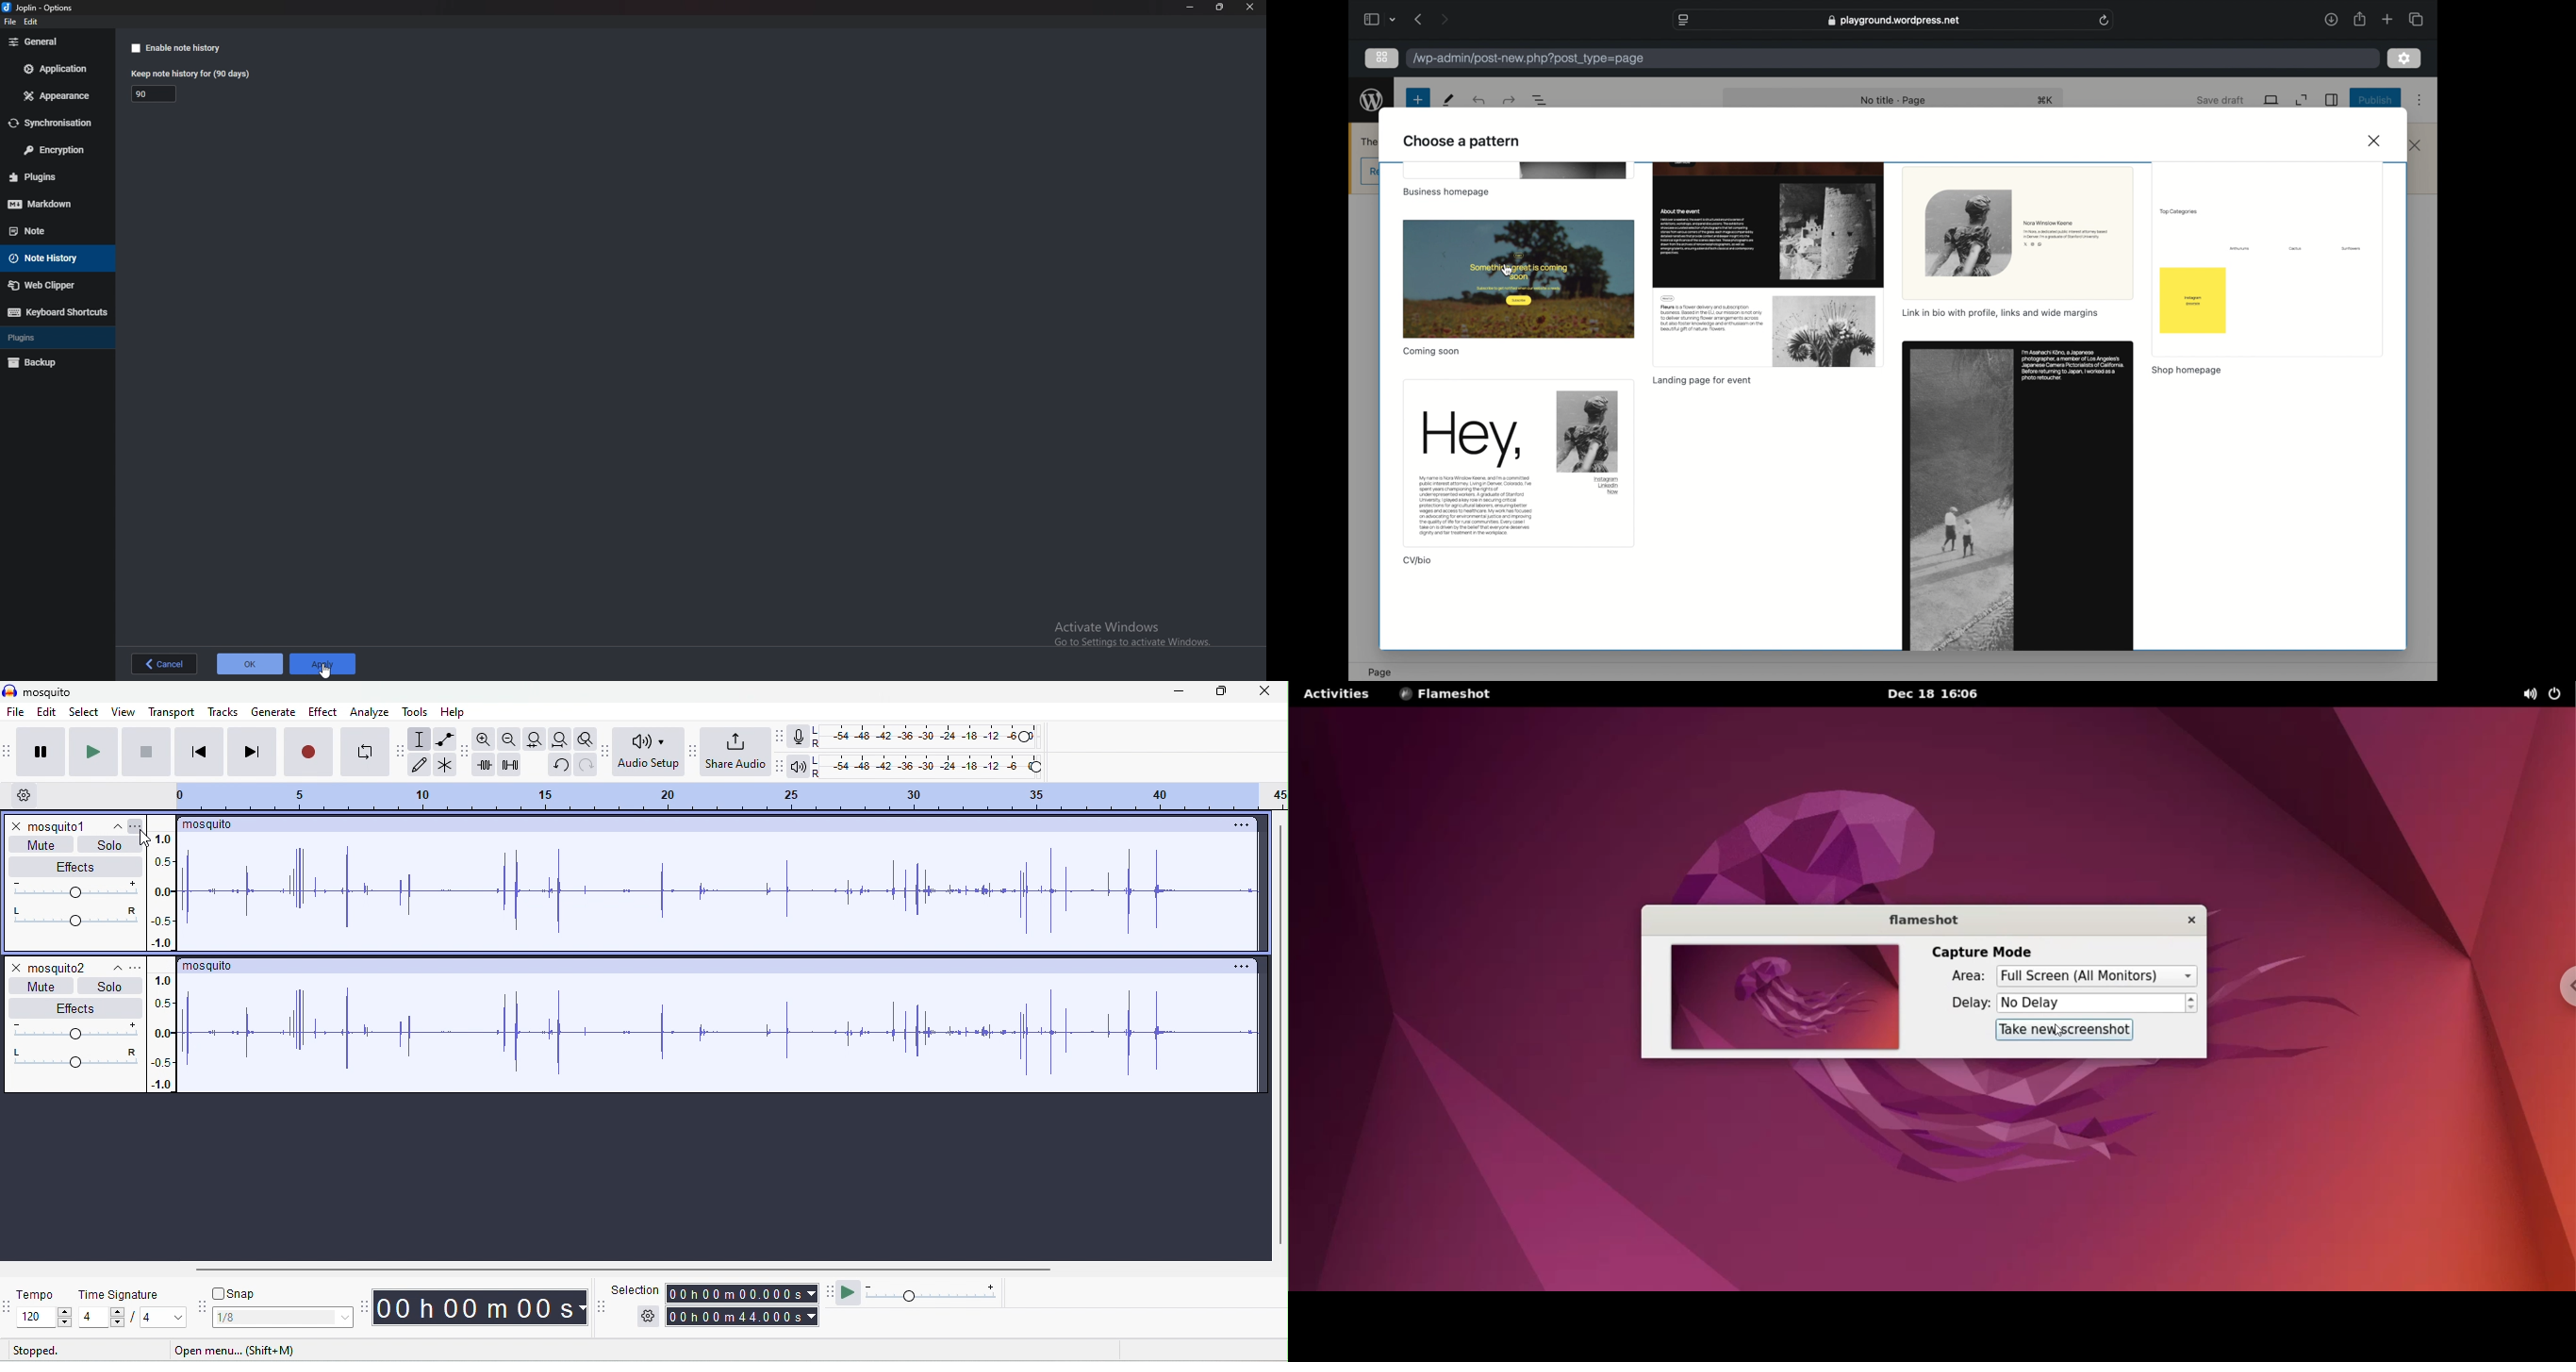 The width and height of the screenshot is (2576, 1372). Describe the element at coordinates (54, 42) in the screenshot. I see `general` at that location.